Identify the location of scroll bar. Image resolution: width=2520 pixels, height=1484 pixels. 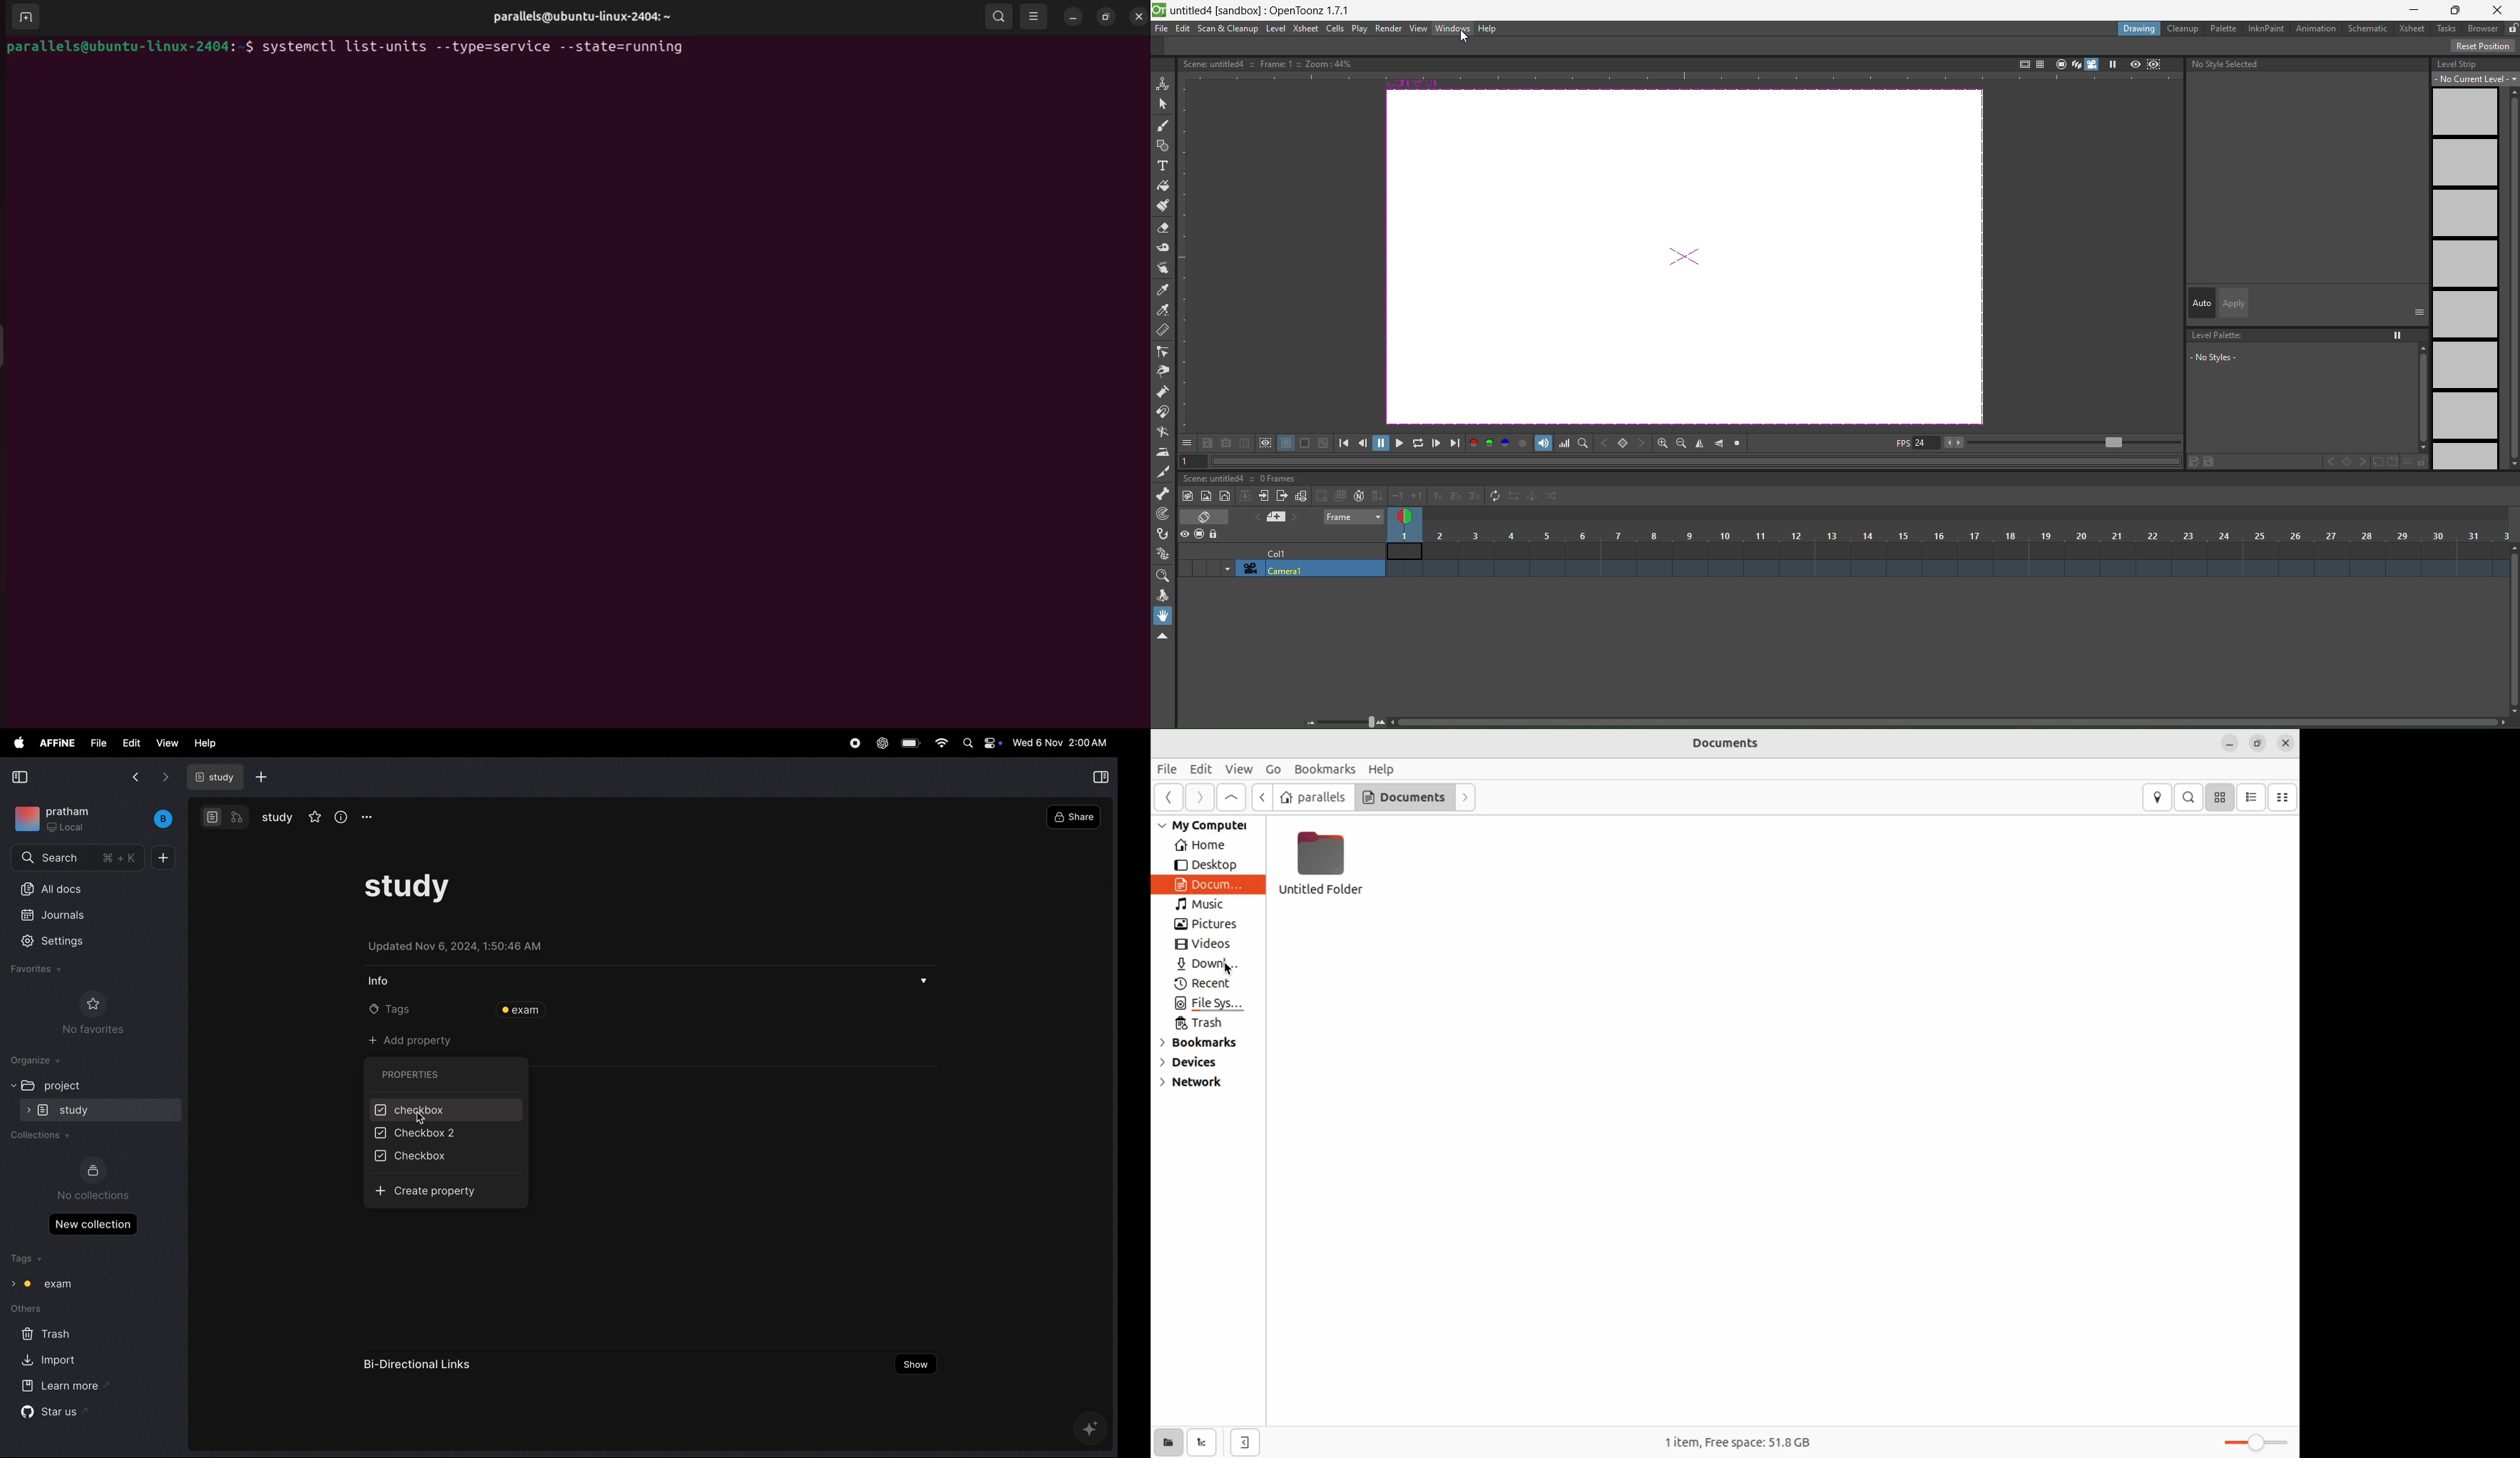
(1944, 724).